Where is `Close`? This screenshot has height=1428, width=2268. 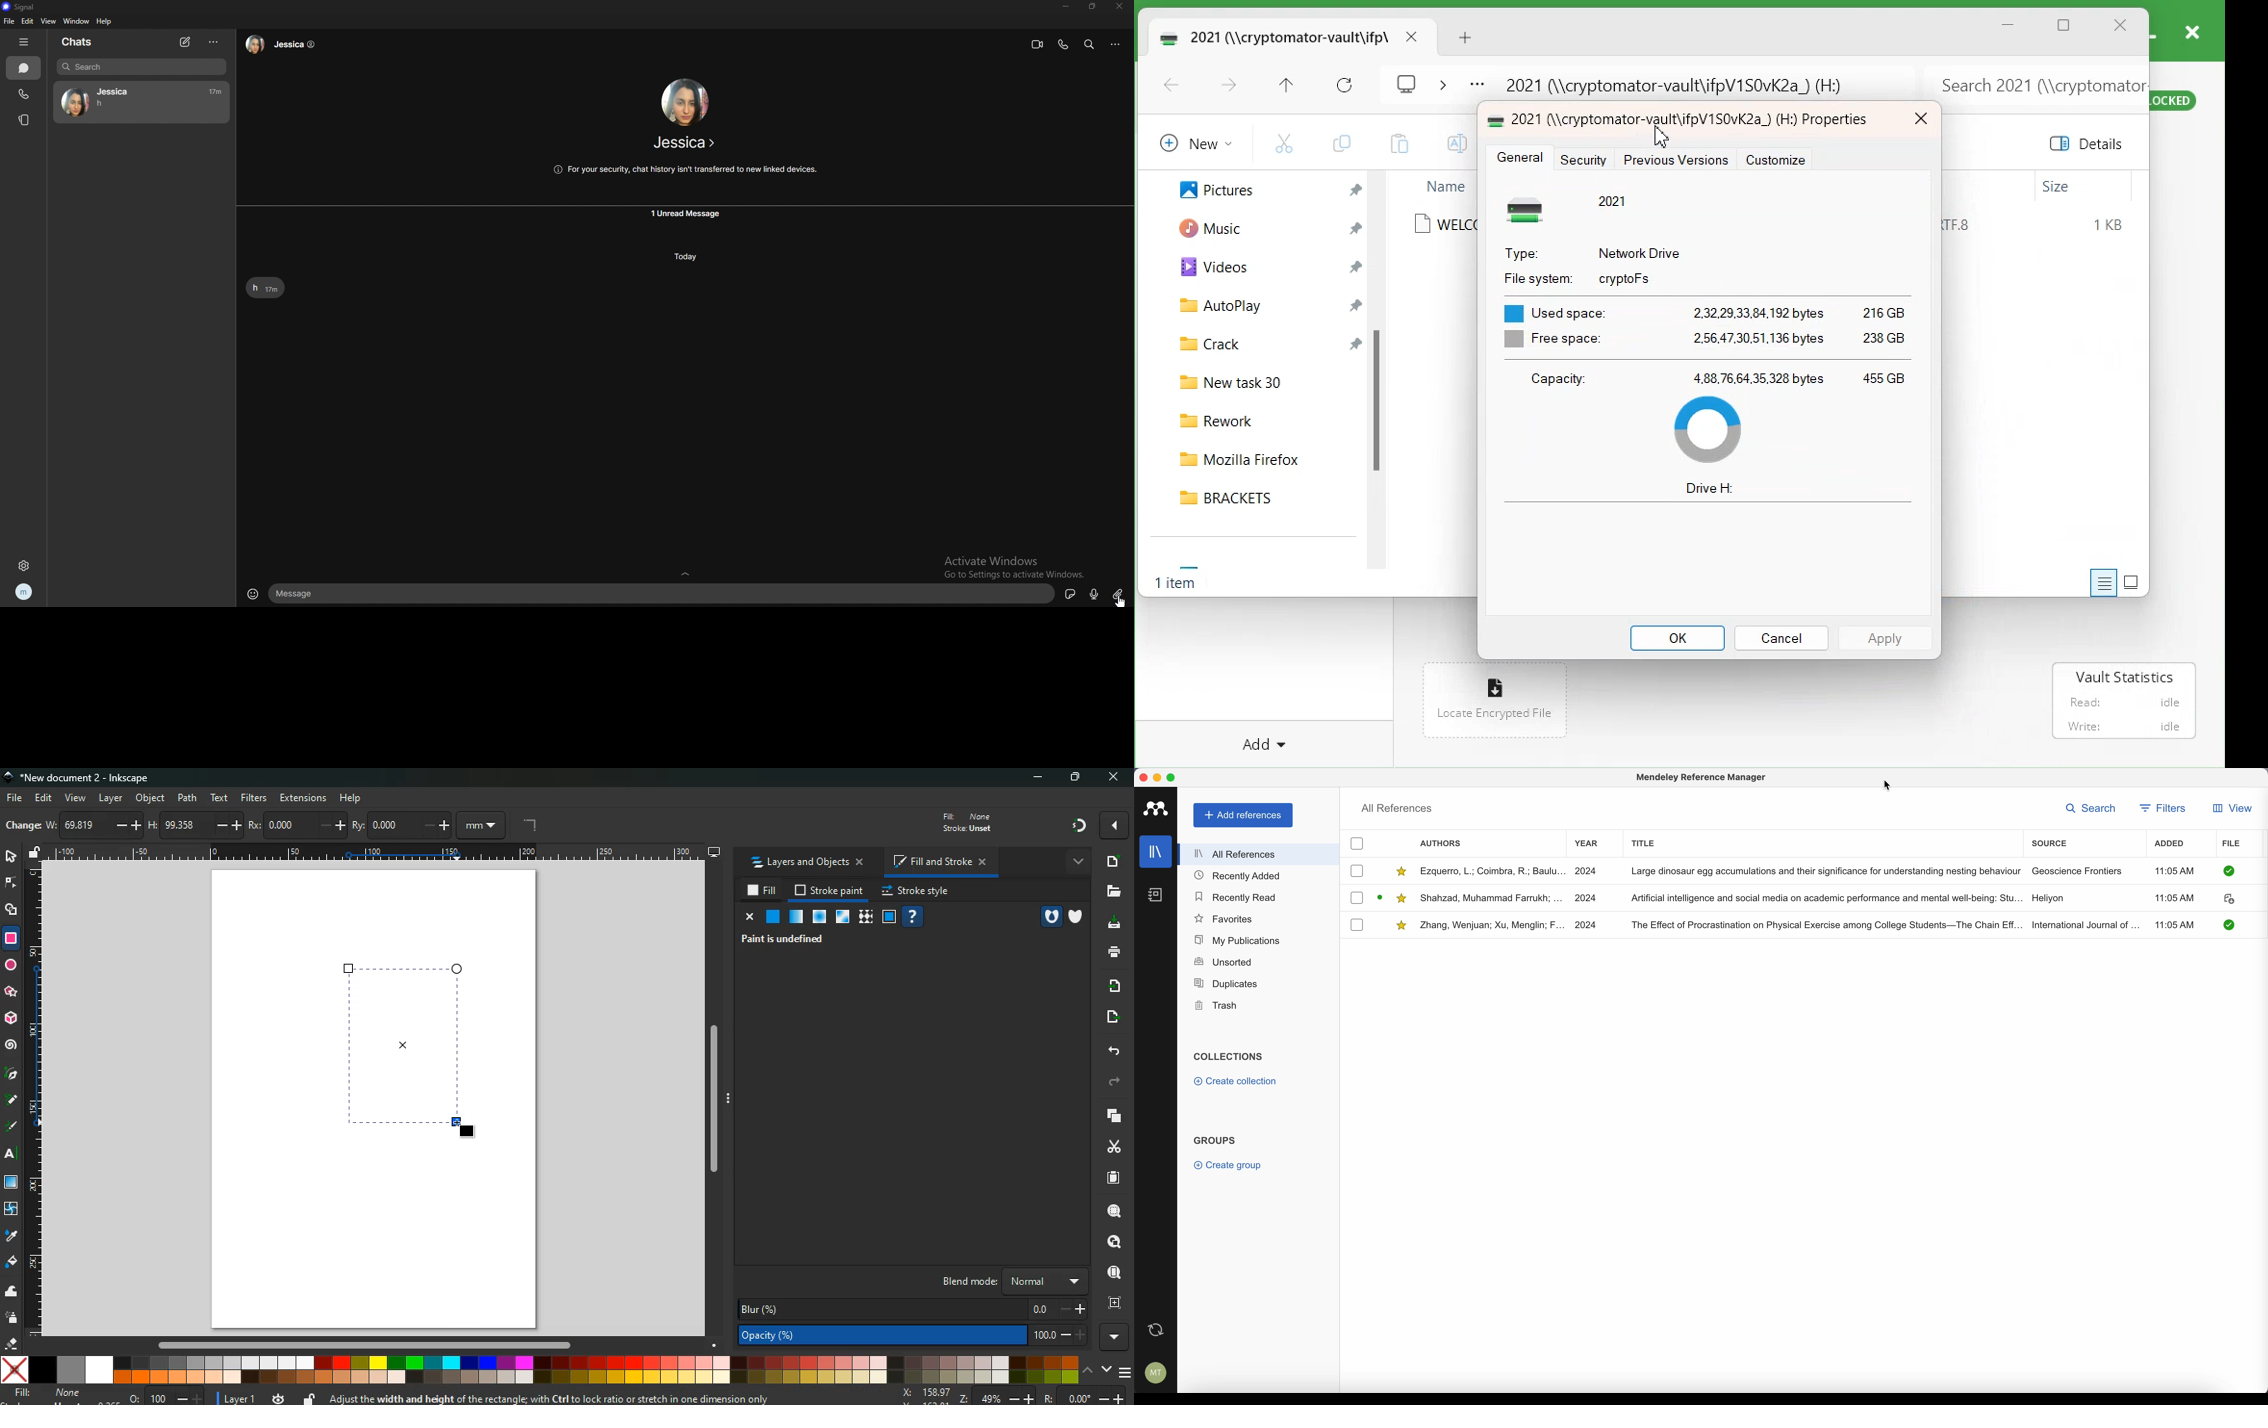 Close is located at coordinates (2120, 26).